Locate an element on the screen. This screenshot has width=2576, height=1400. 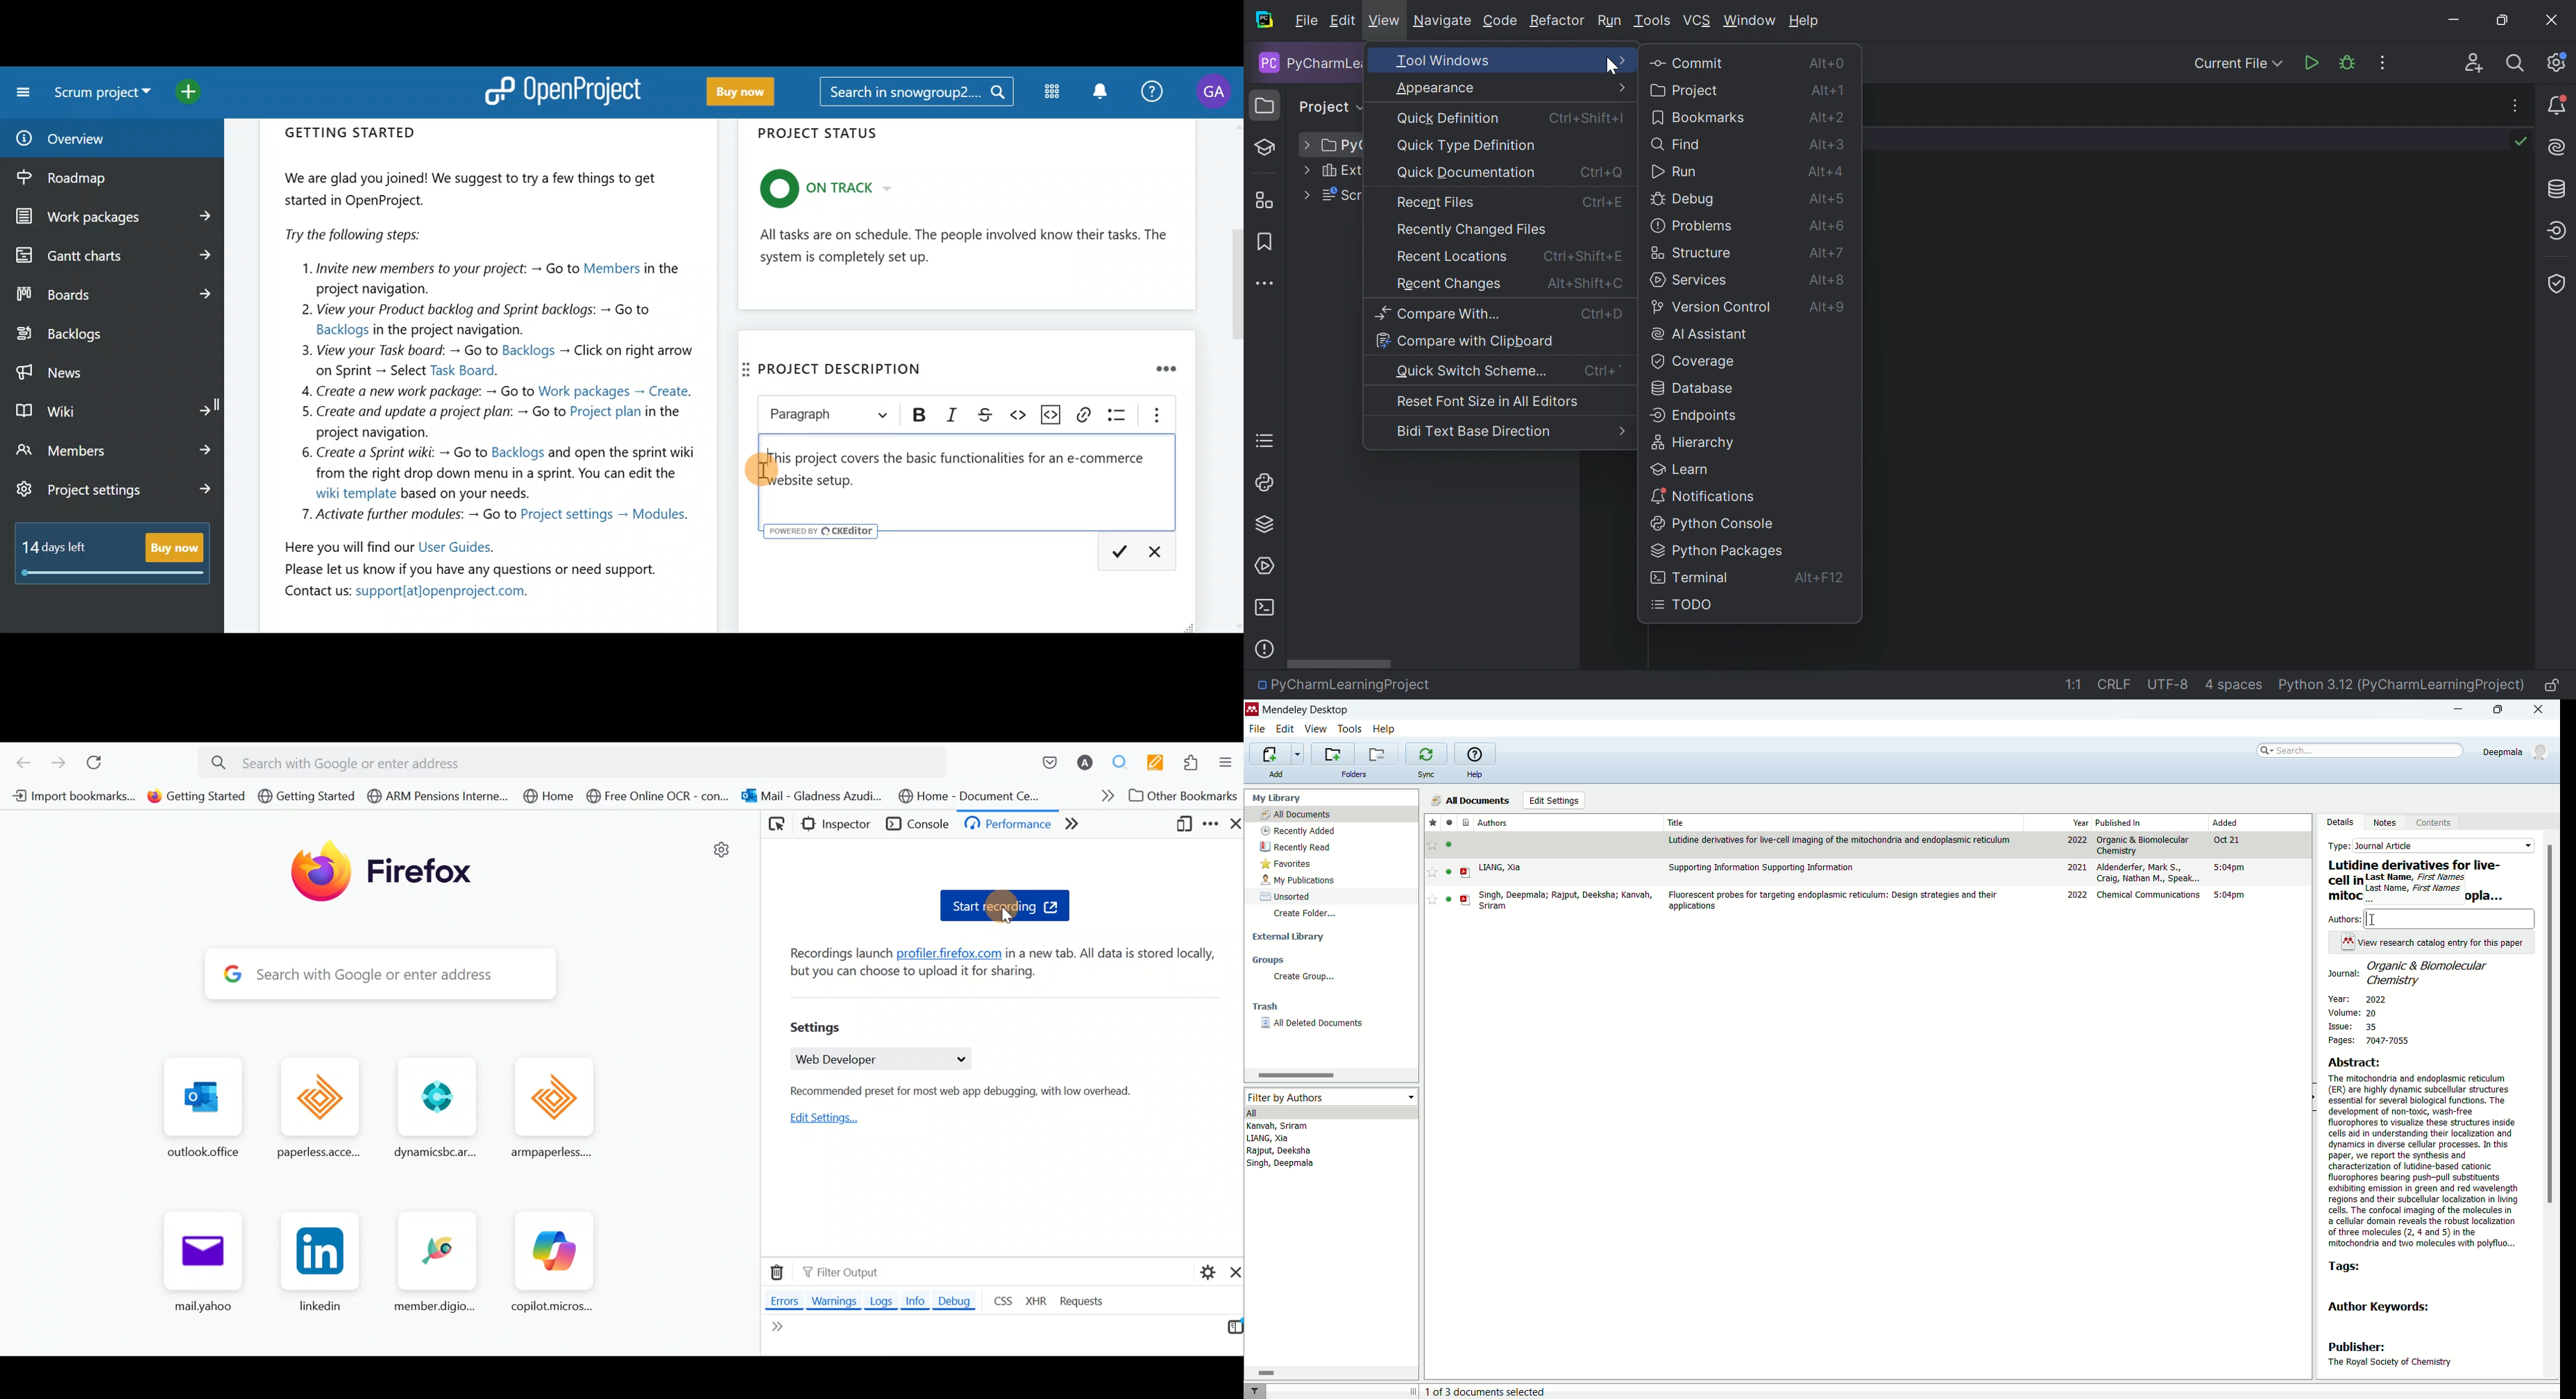
More tool windows is located at coordinates (1264, 283).